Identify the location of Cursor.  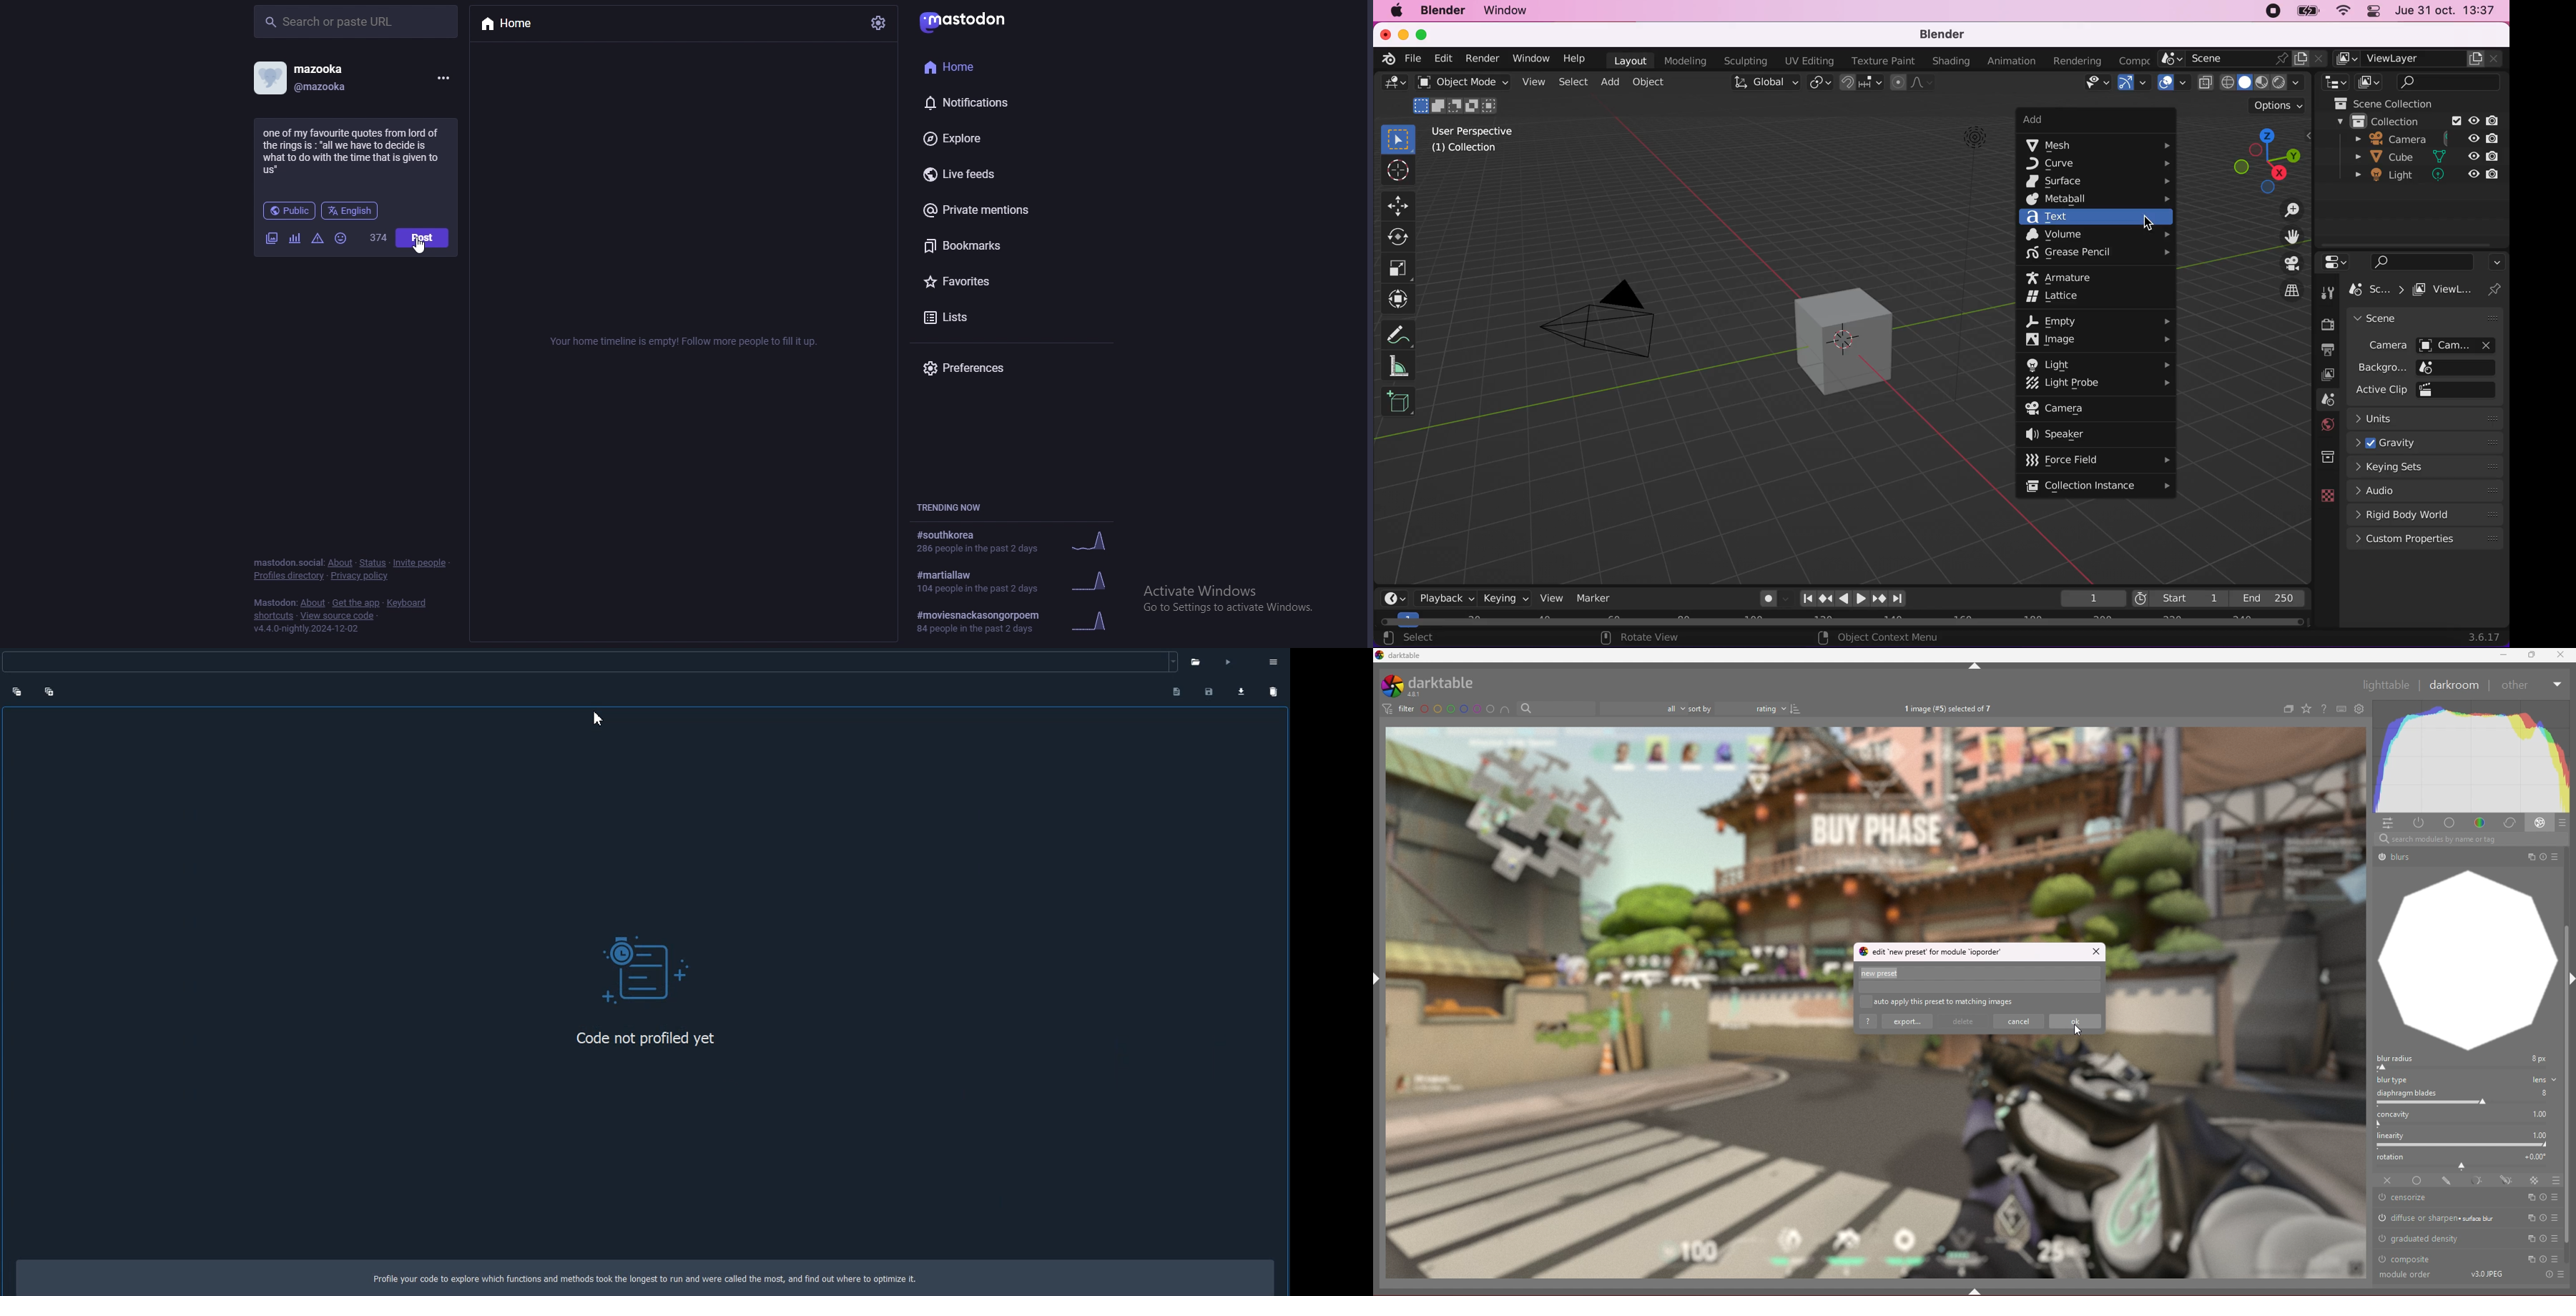
(600, 719).